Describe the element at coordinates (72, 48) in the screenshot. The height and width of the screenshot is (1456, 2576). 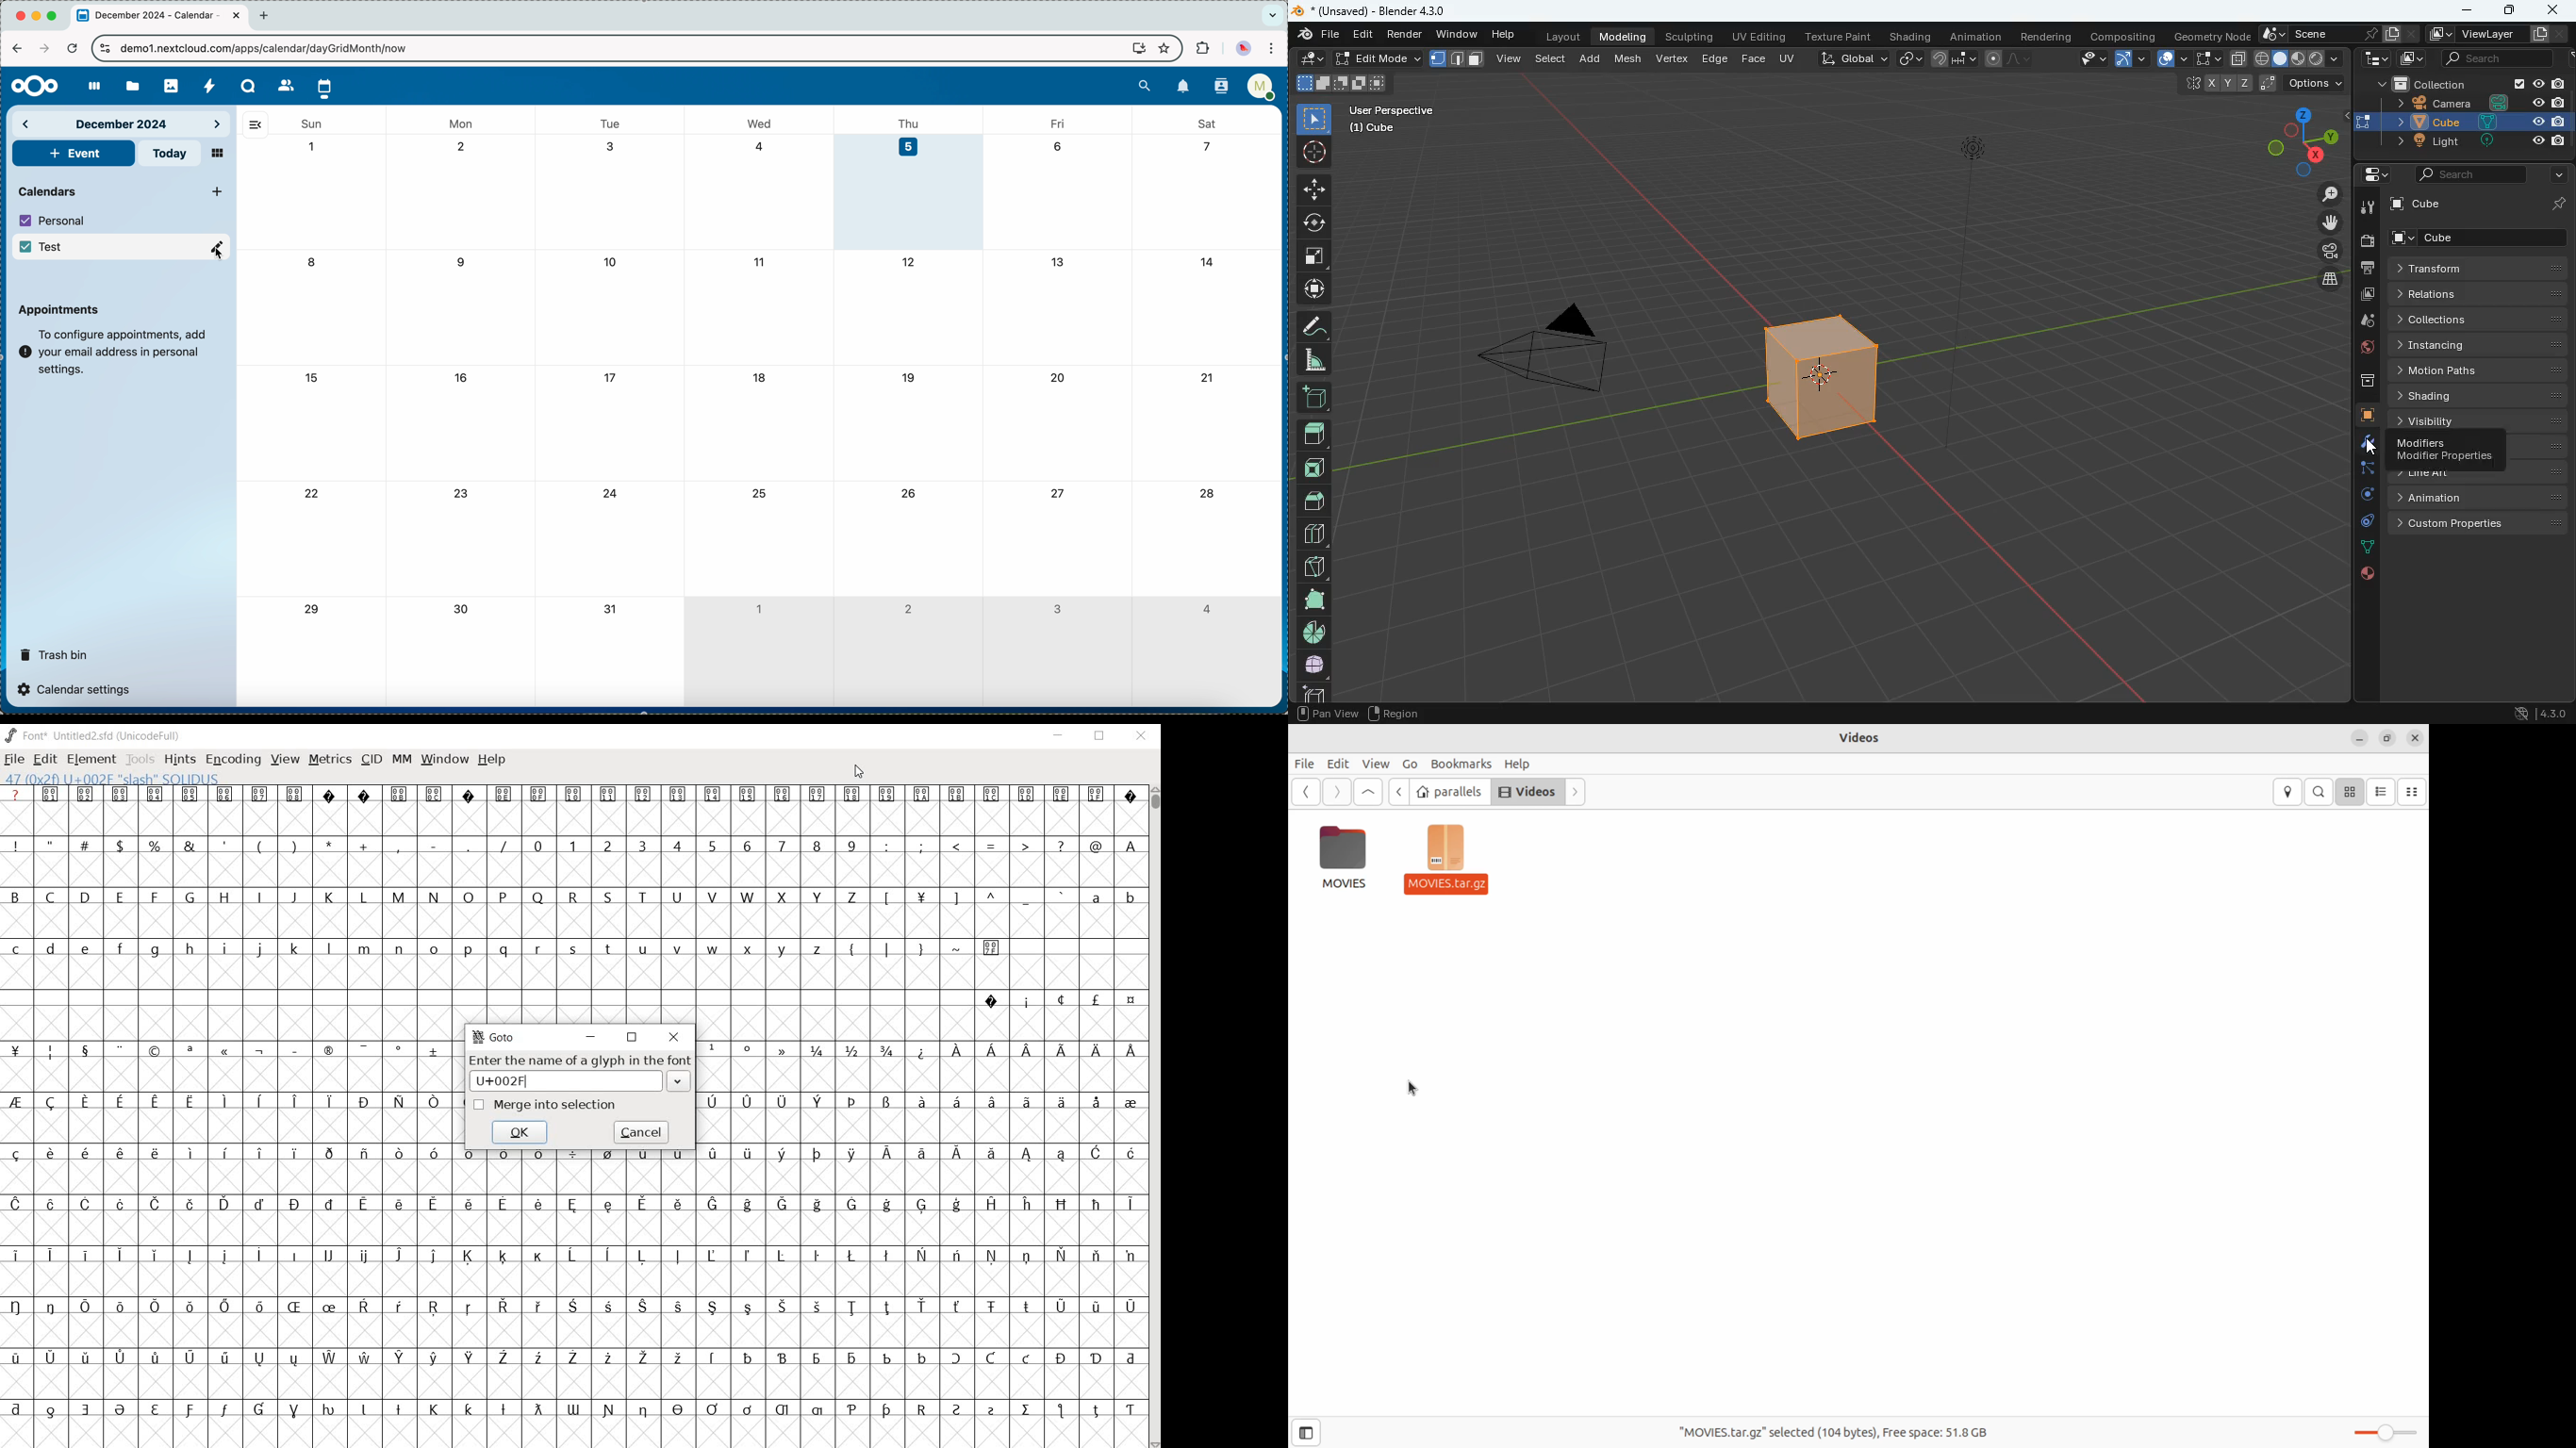
I see `refresh the page` at that location.